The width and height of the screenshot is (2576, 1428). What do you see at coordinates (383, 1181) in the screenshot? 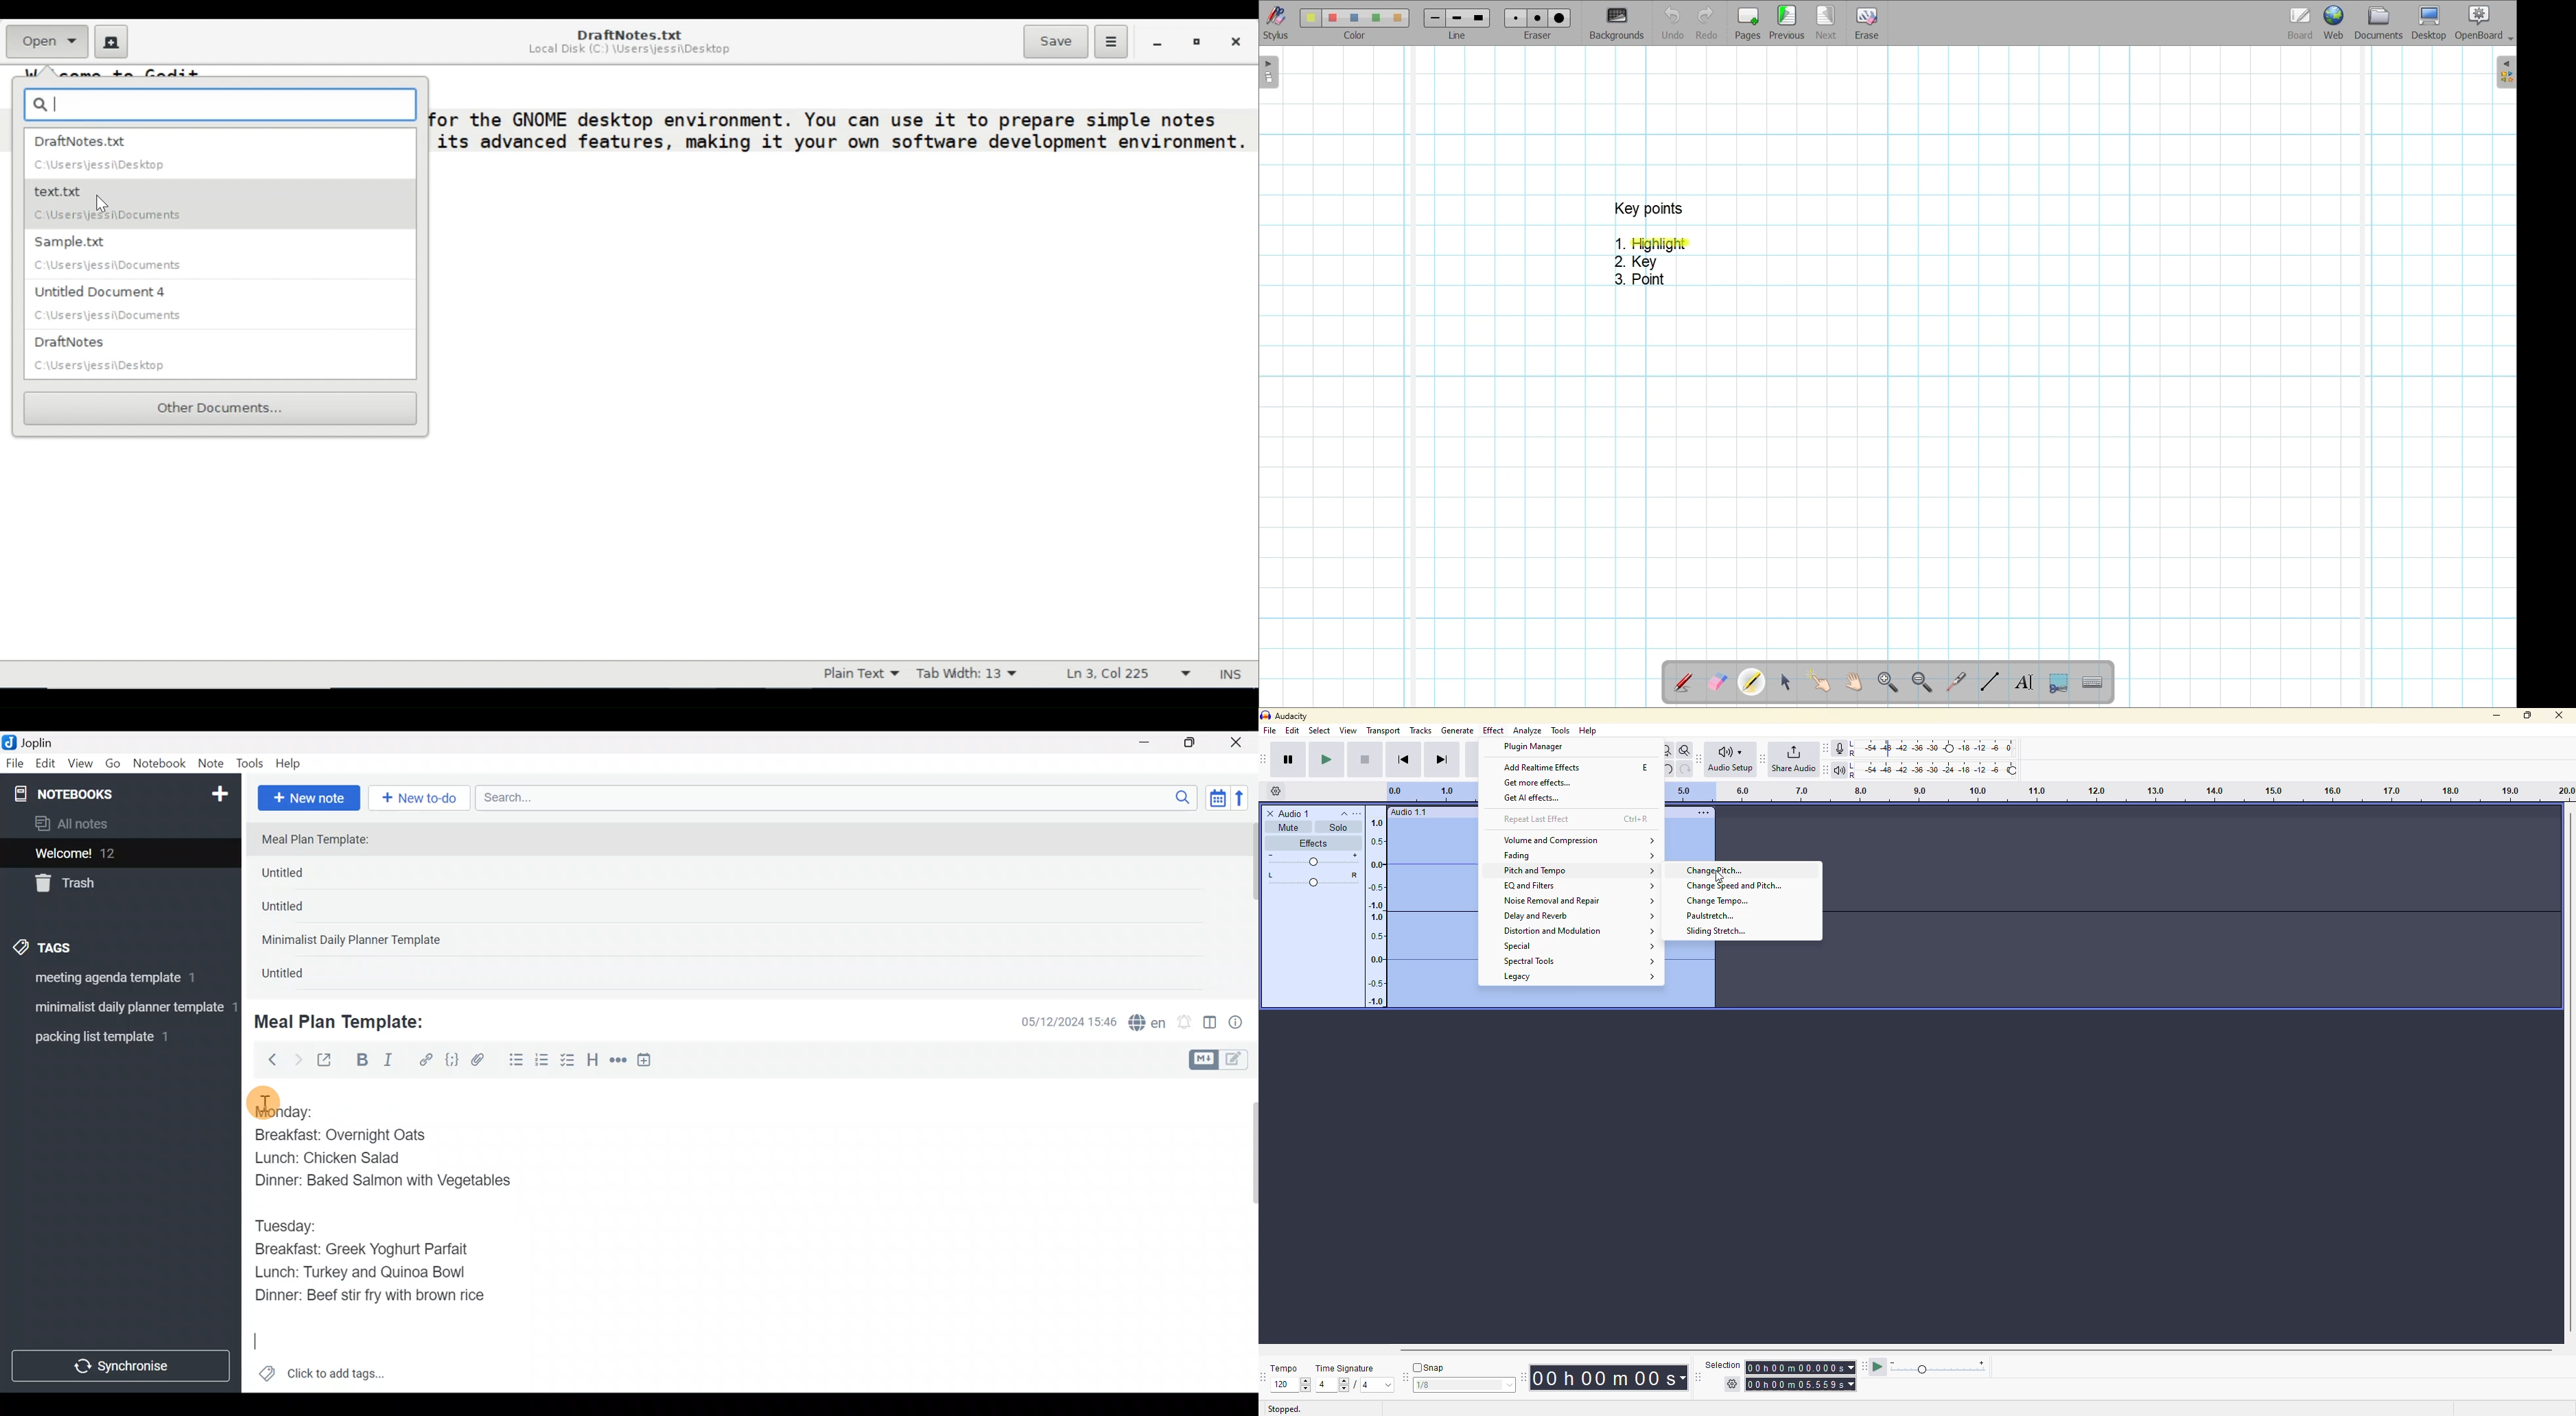
I see `Dinner: Baked Salmon with Vegetables` at bounding box center [383, 1181].